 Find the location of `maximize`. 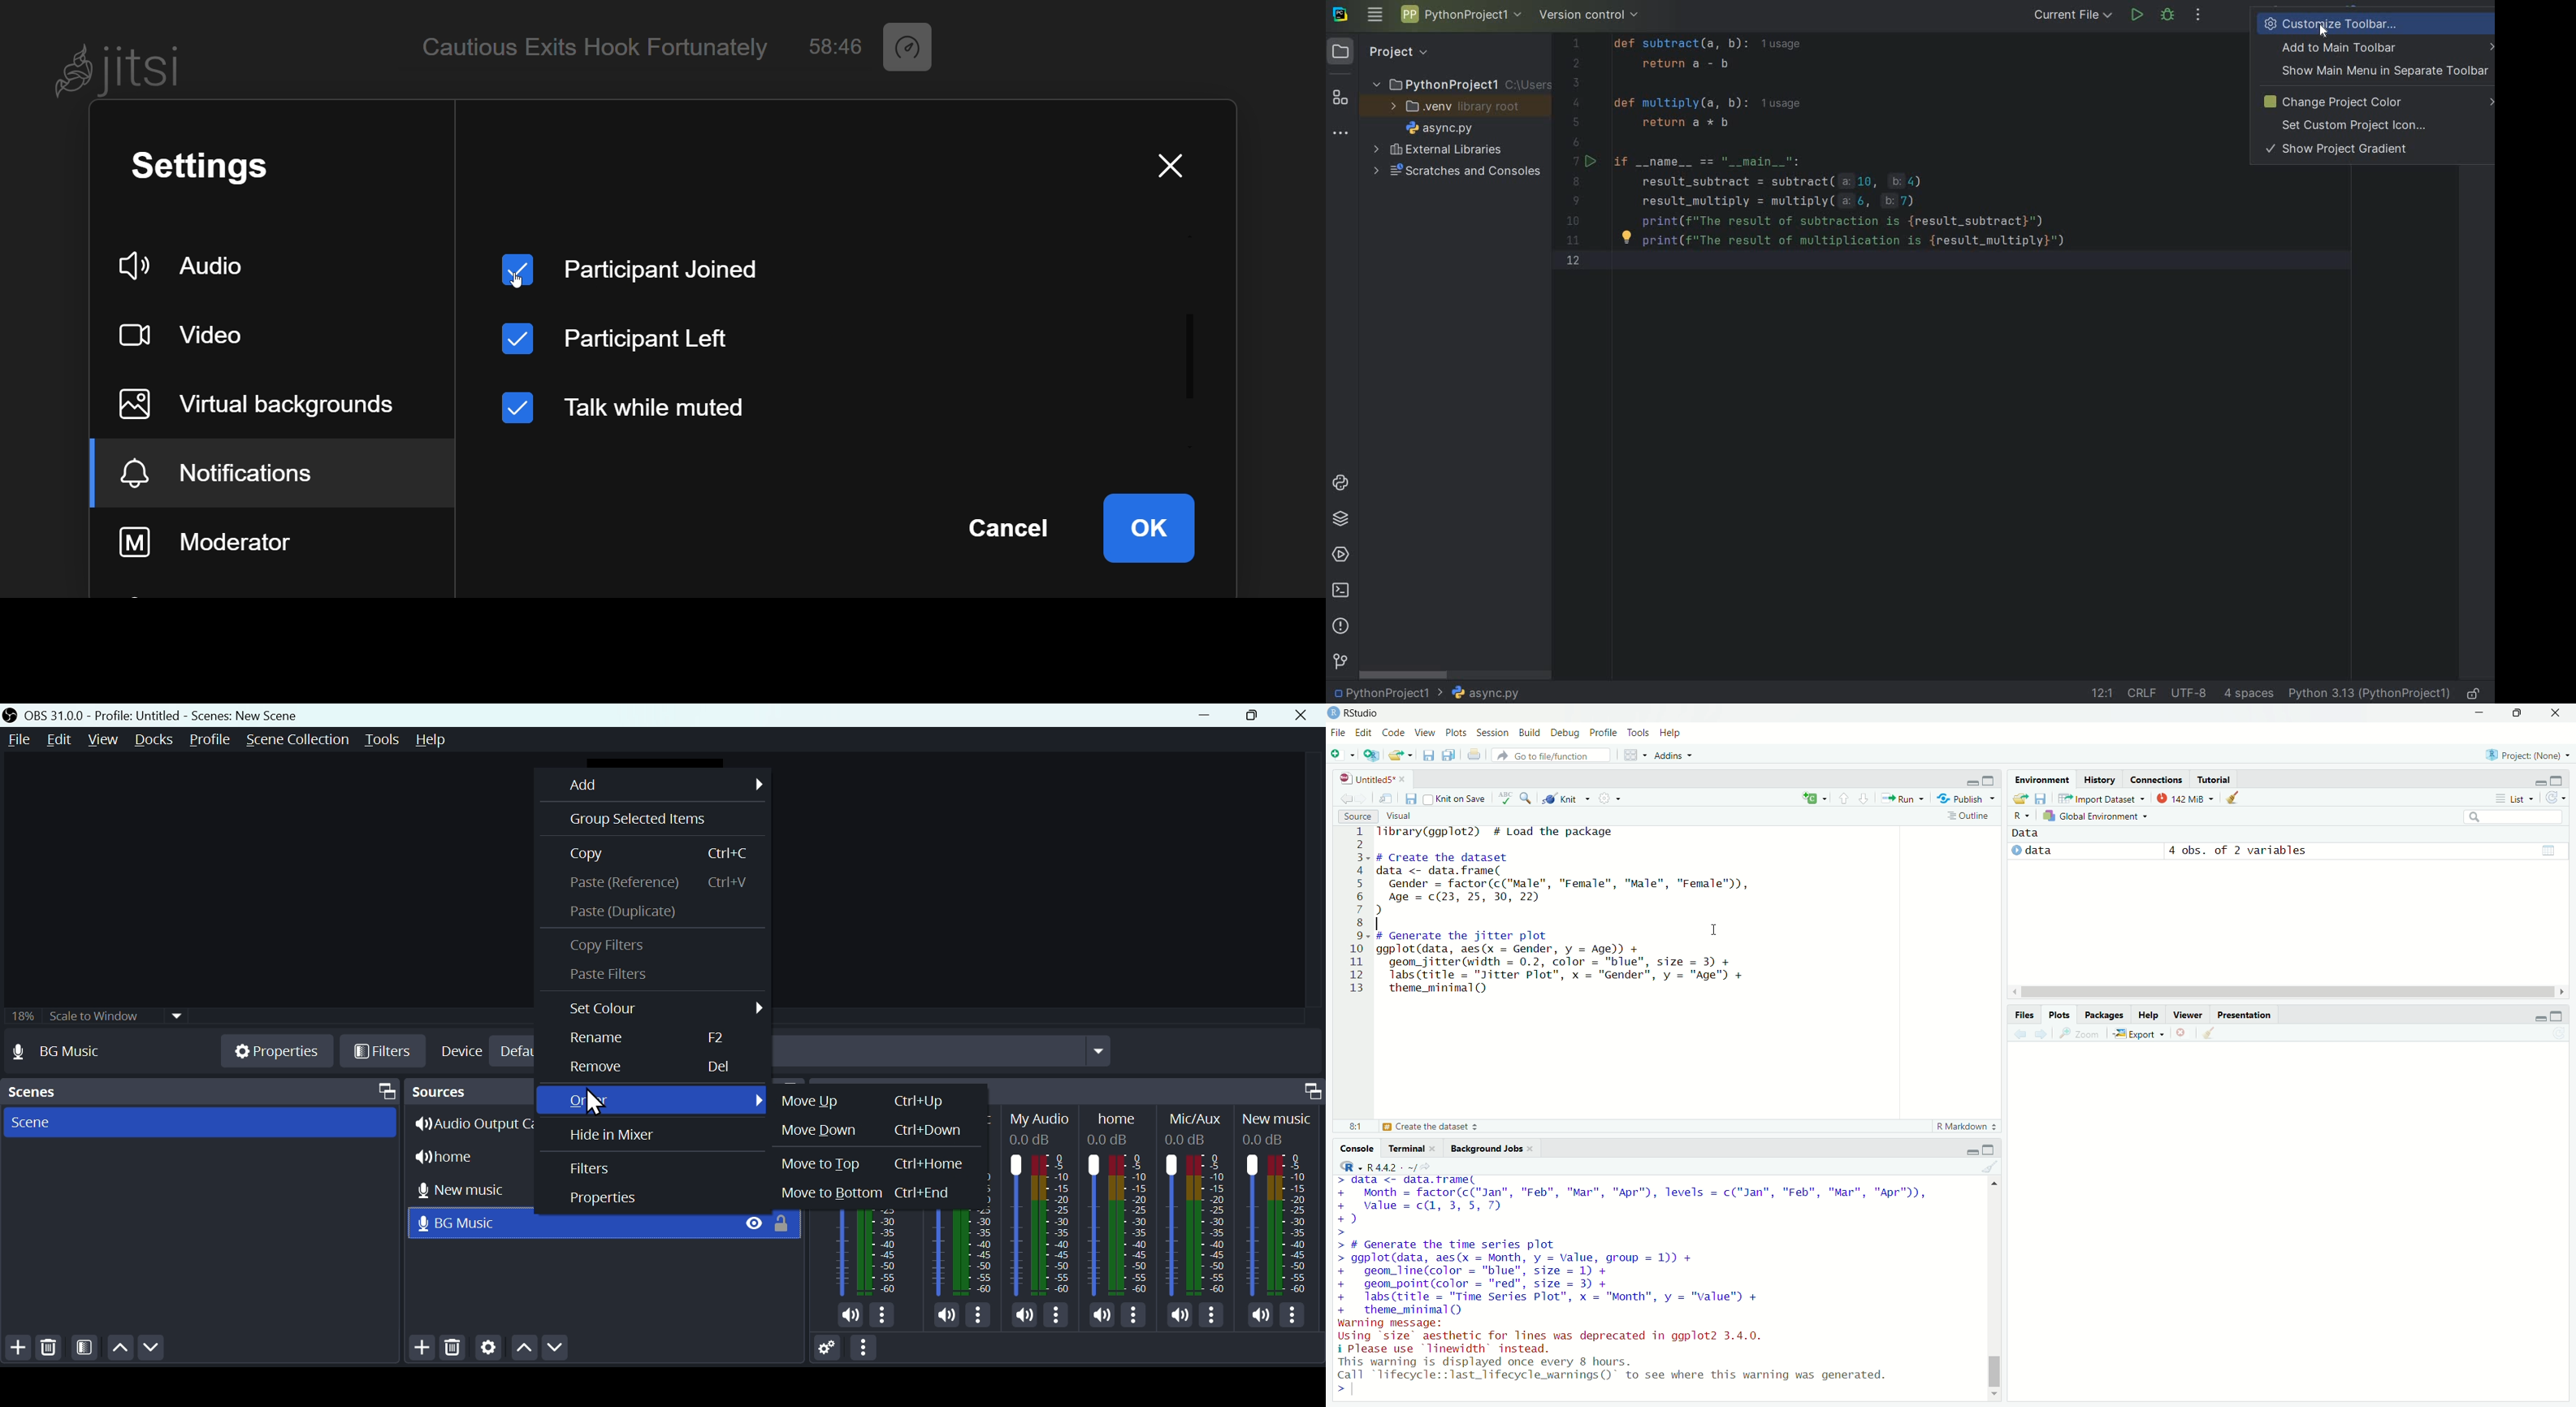

maximize is located at coordinates (1991, 779).